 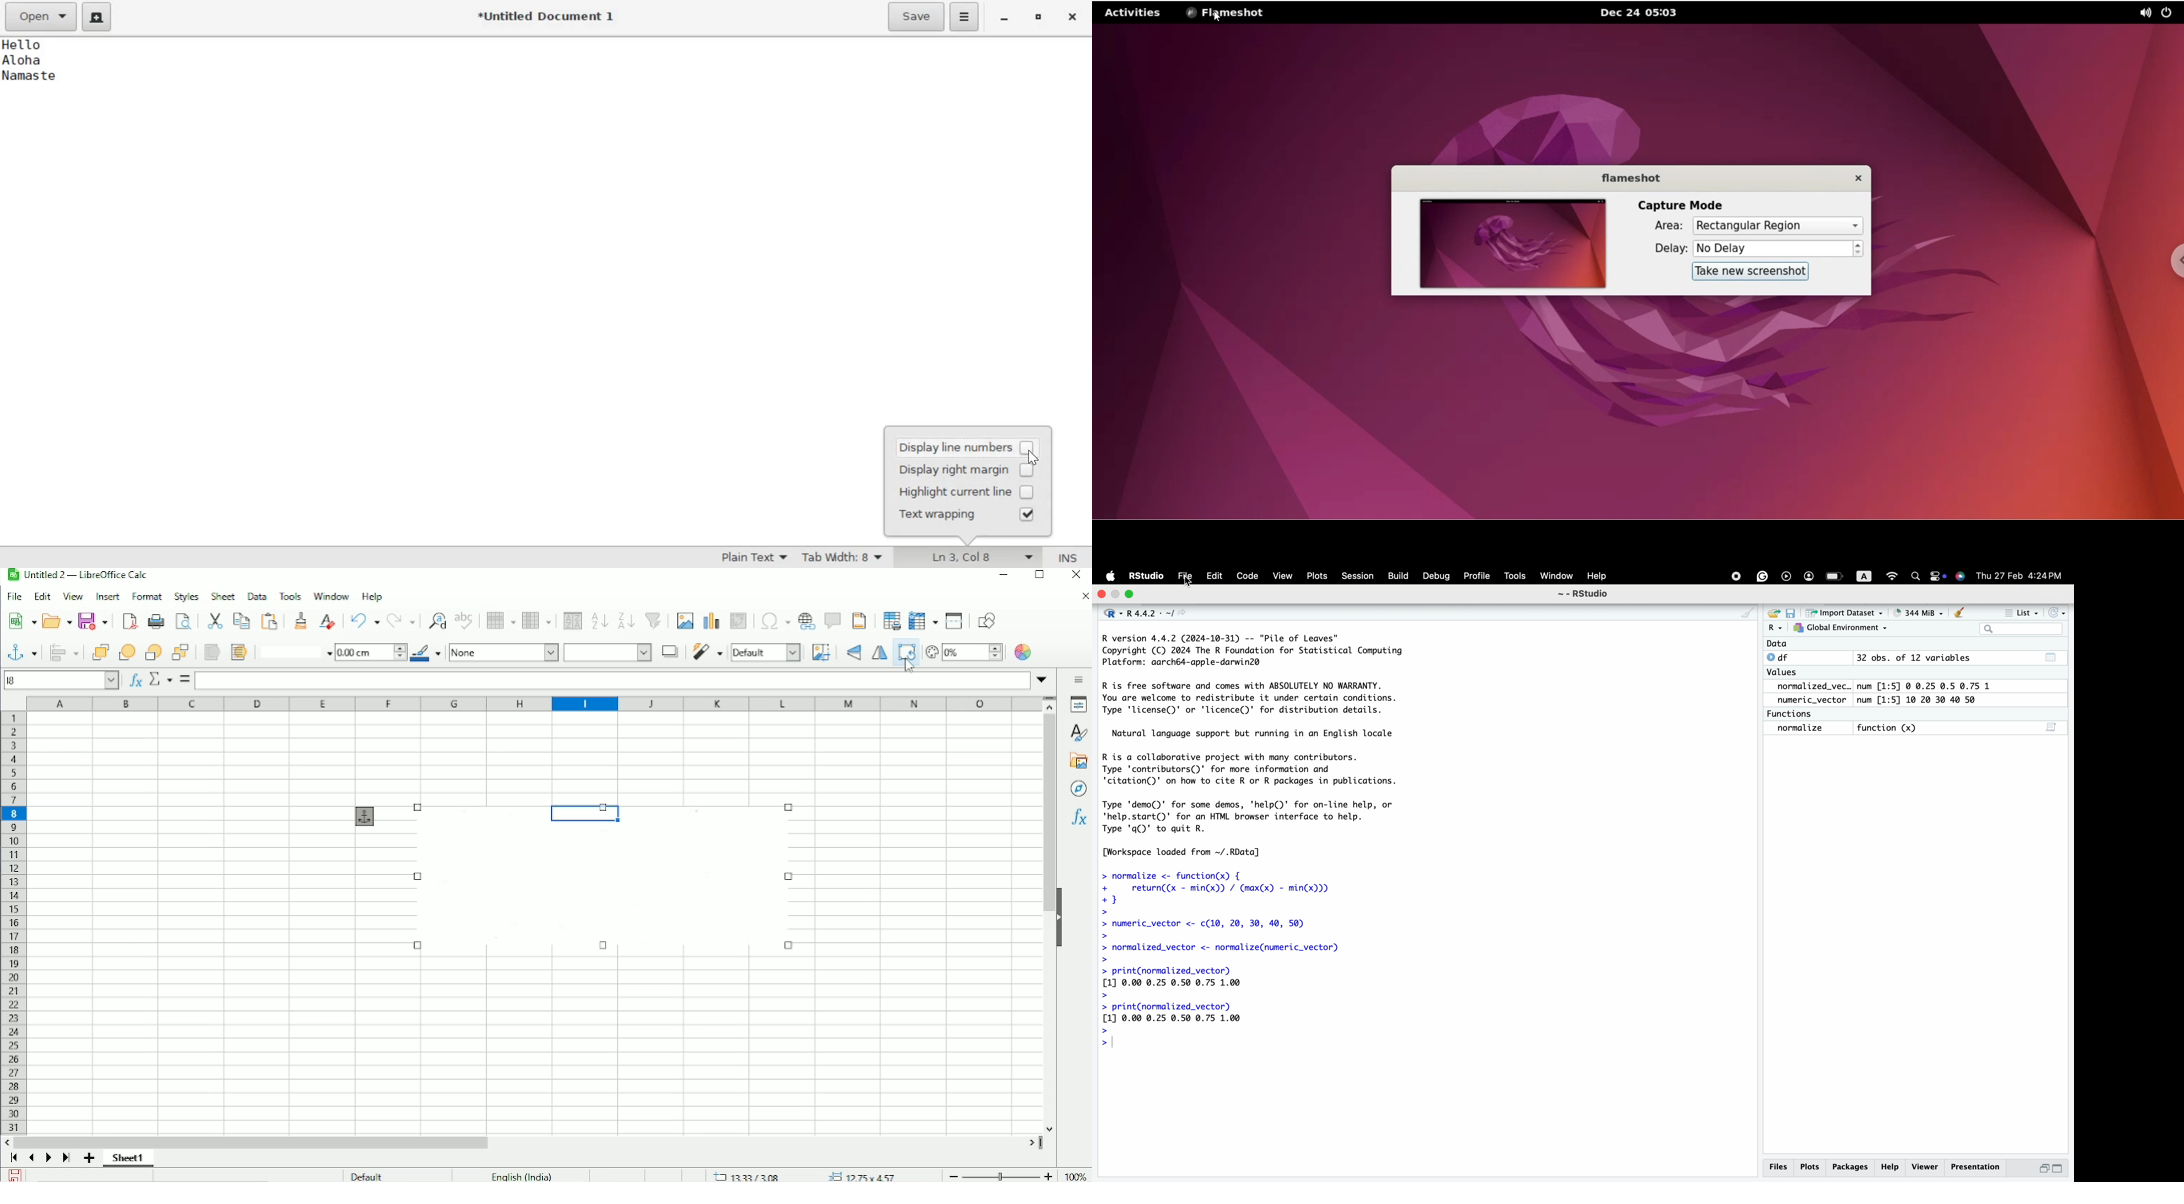 What do you see at coordinates (1840, 628) in the screenshot?
I see `Global Environment` at bounding box center [1840, 628].